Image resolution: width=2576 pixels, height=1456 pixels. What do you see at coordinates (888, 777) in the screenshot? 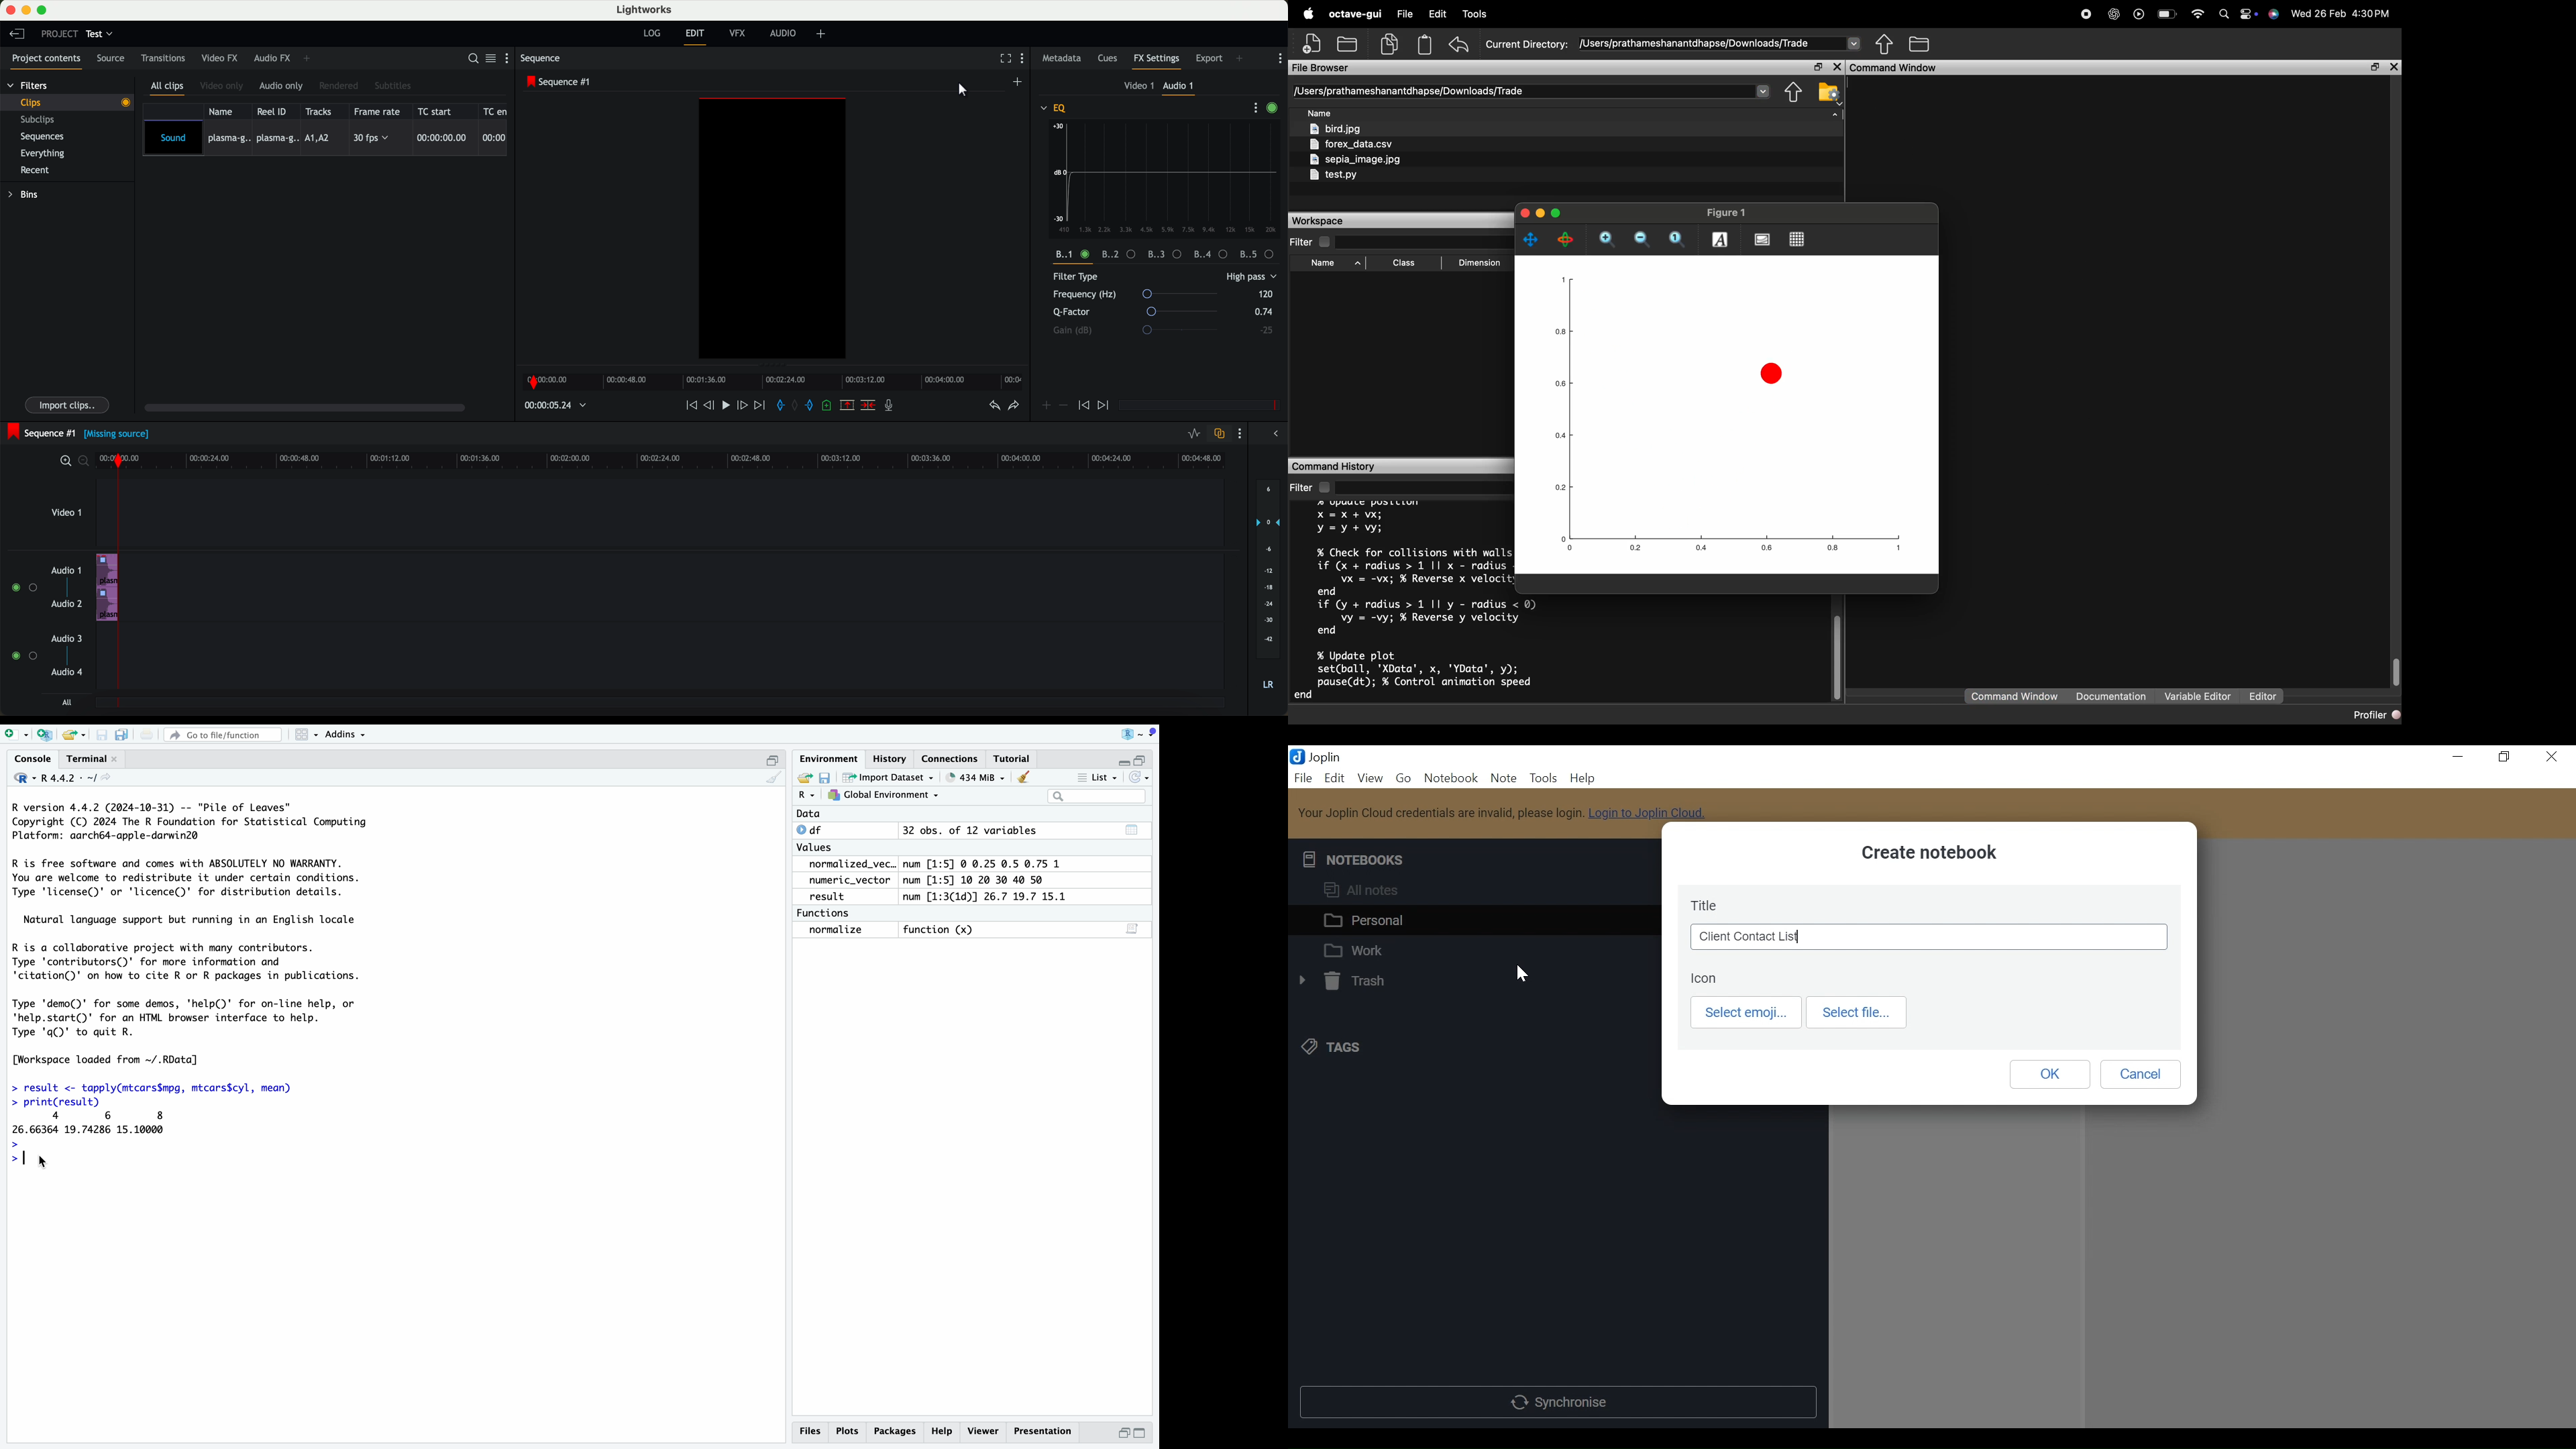
I see `Import Dataset` at bounding box center [888, 777].